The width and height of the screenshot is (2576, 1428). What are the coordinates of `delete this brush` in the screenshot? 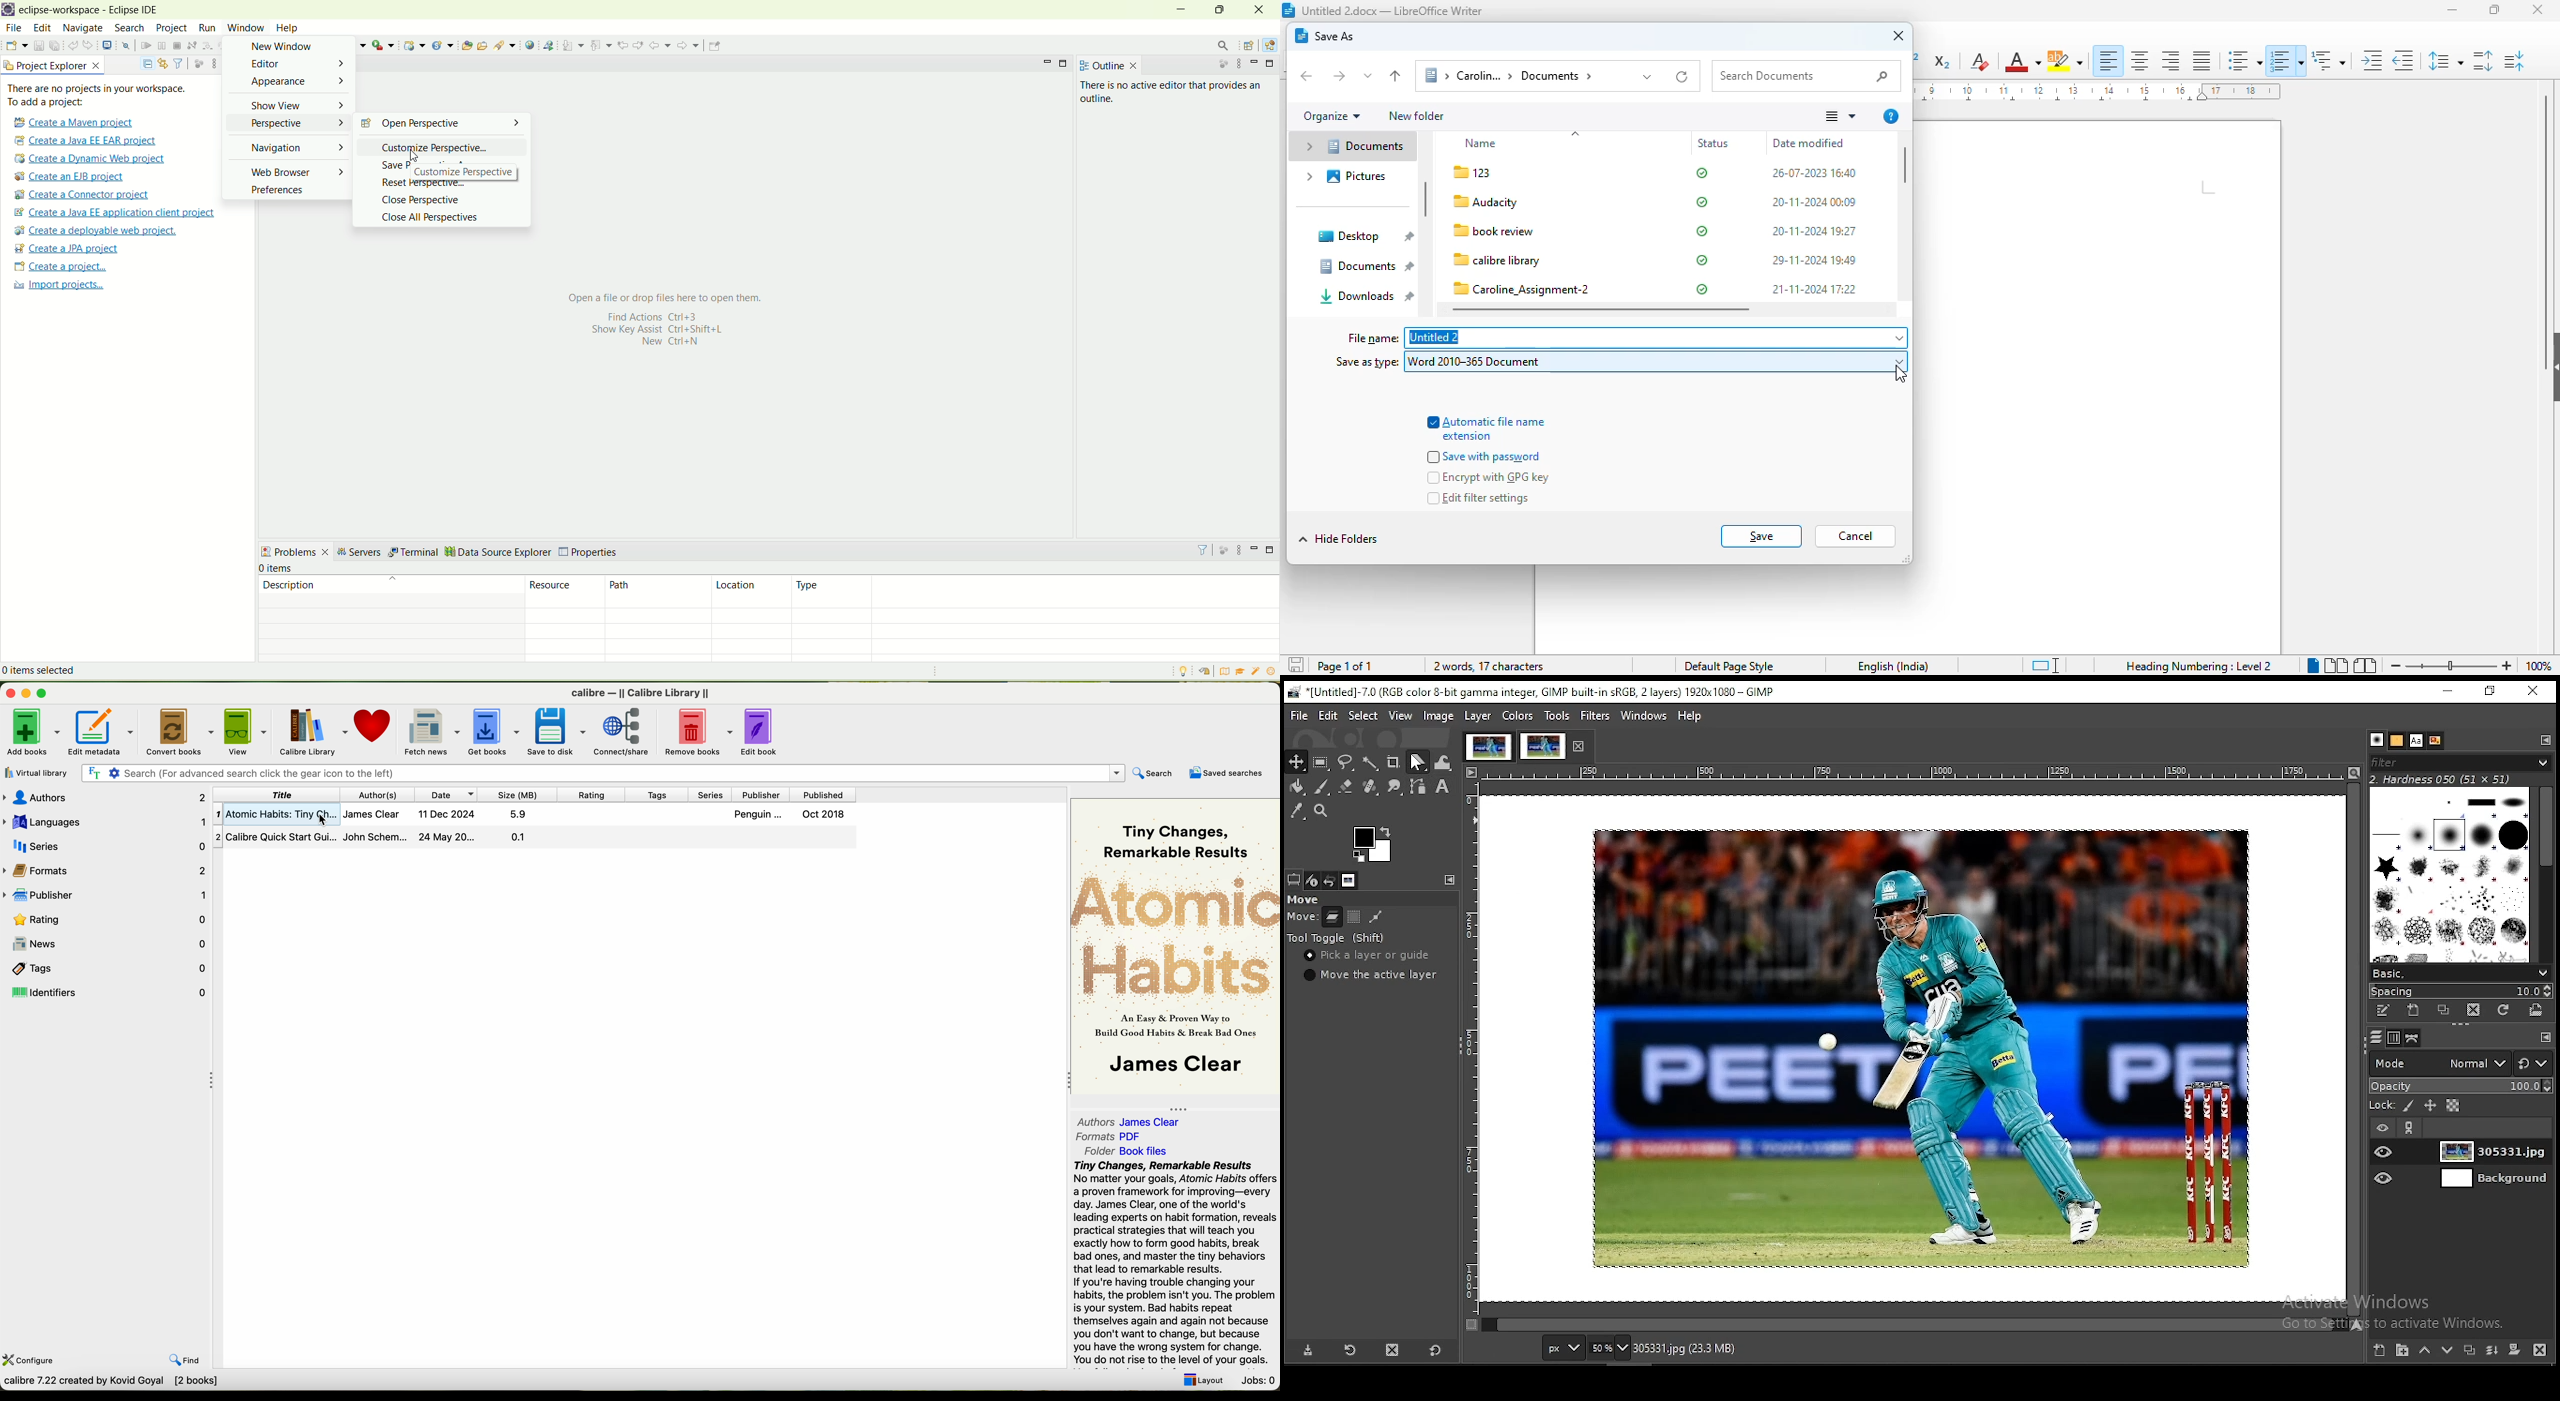 It's located at (2473, 1010).